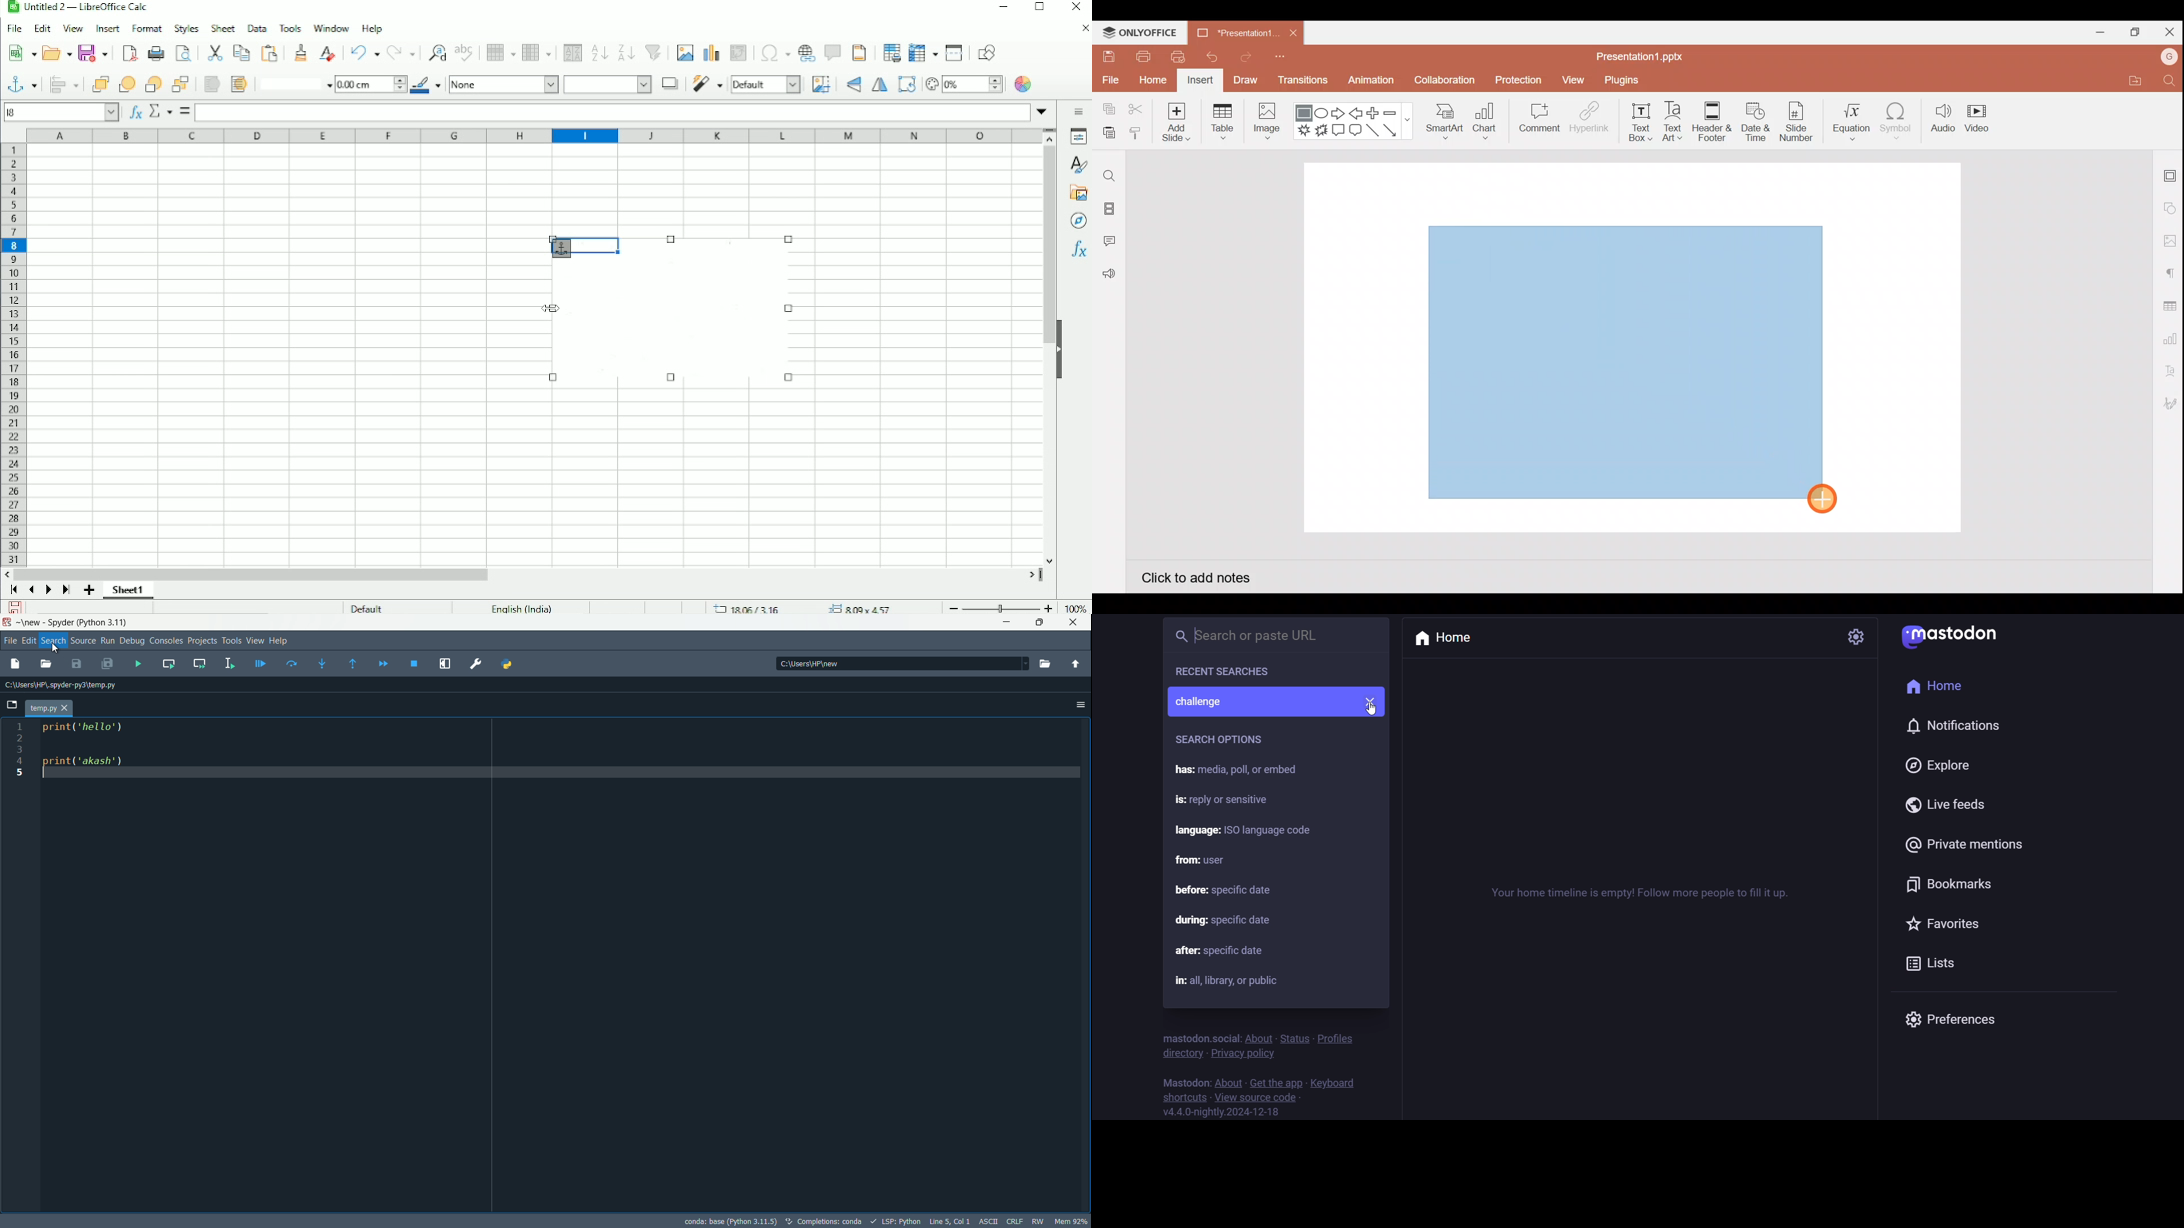  What do you see at coordinates (1195, 576) in the screenshot?
I see `Click to add notes` at bounding box center [1195, 576].